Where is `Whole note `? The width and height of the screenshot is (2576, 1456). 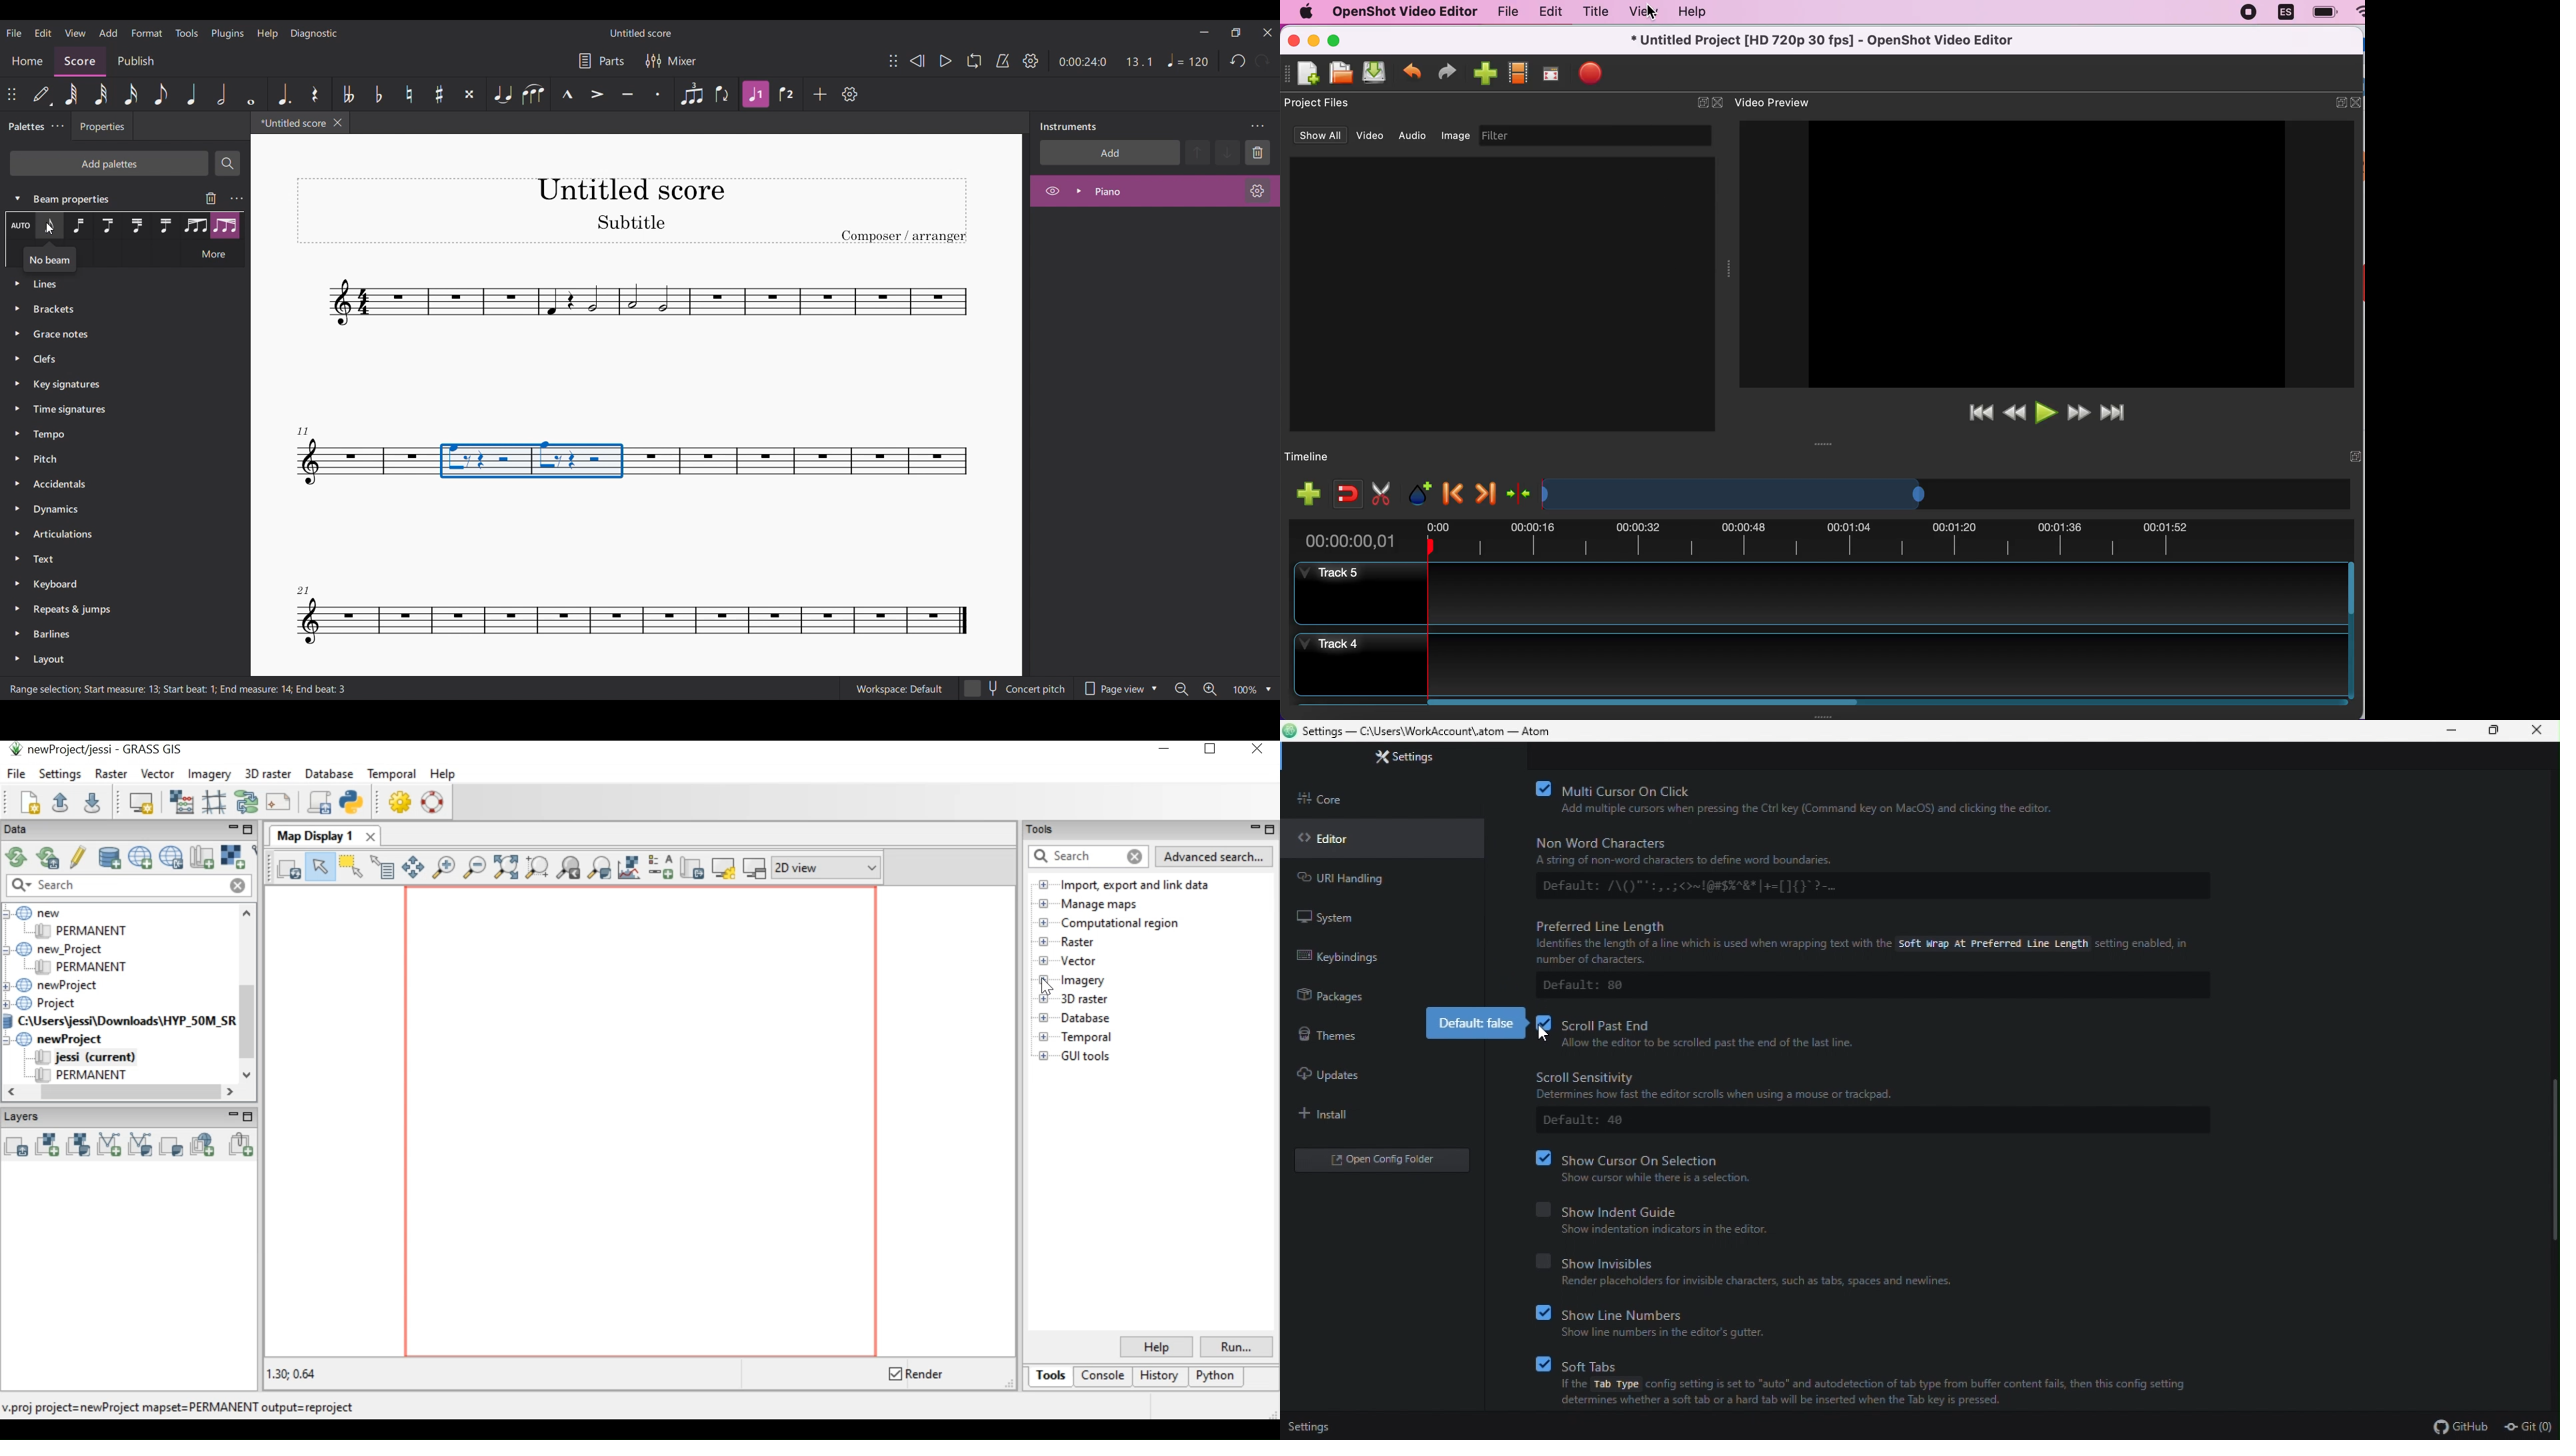 Whole note  is located at coordinates (251, 93).